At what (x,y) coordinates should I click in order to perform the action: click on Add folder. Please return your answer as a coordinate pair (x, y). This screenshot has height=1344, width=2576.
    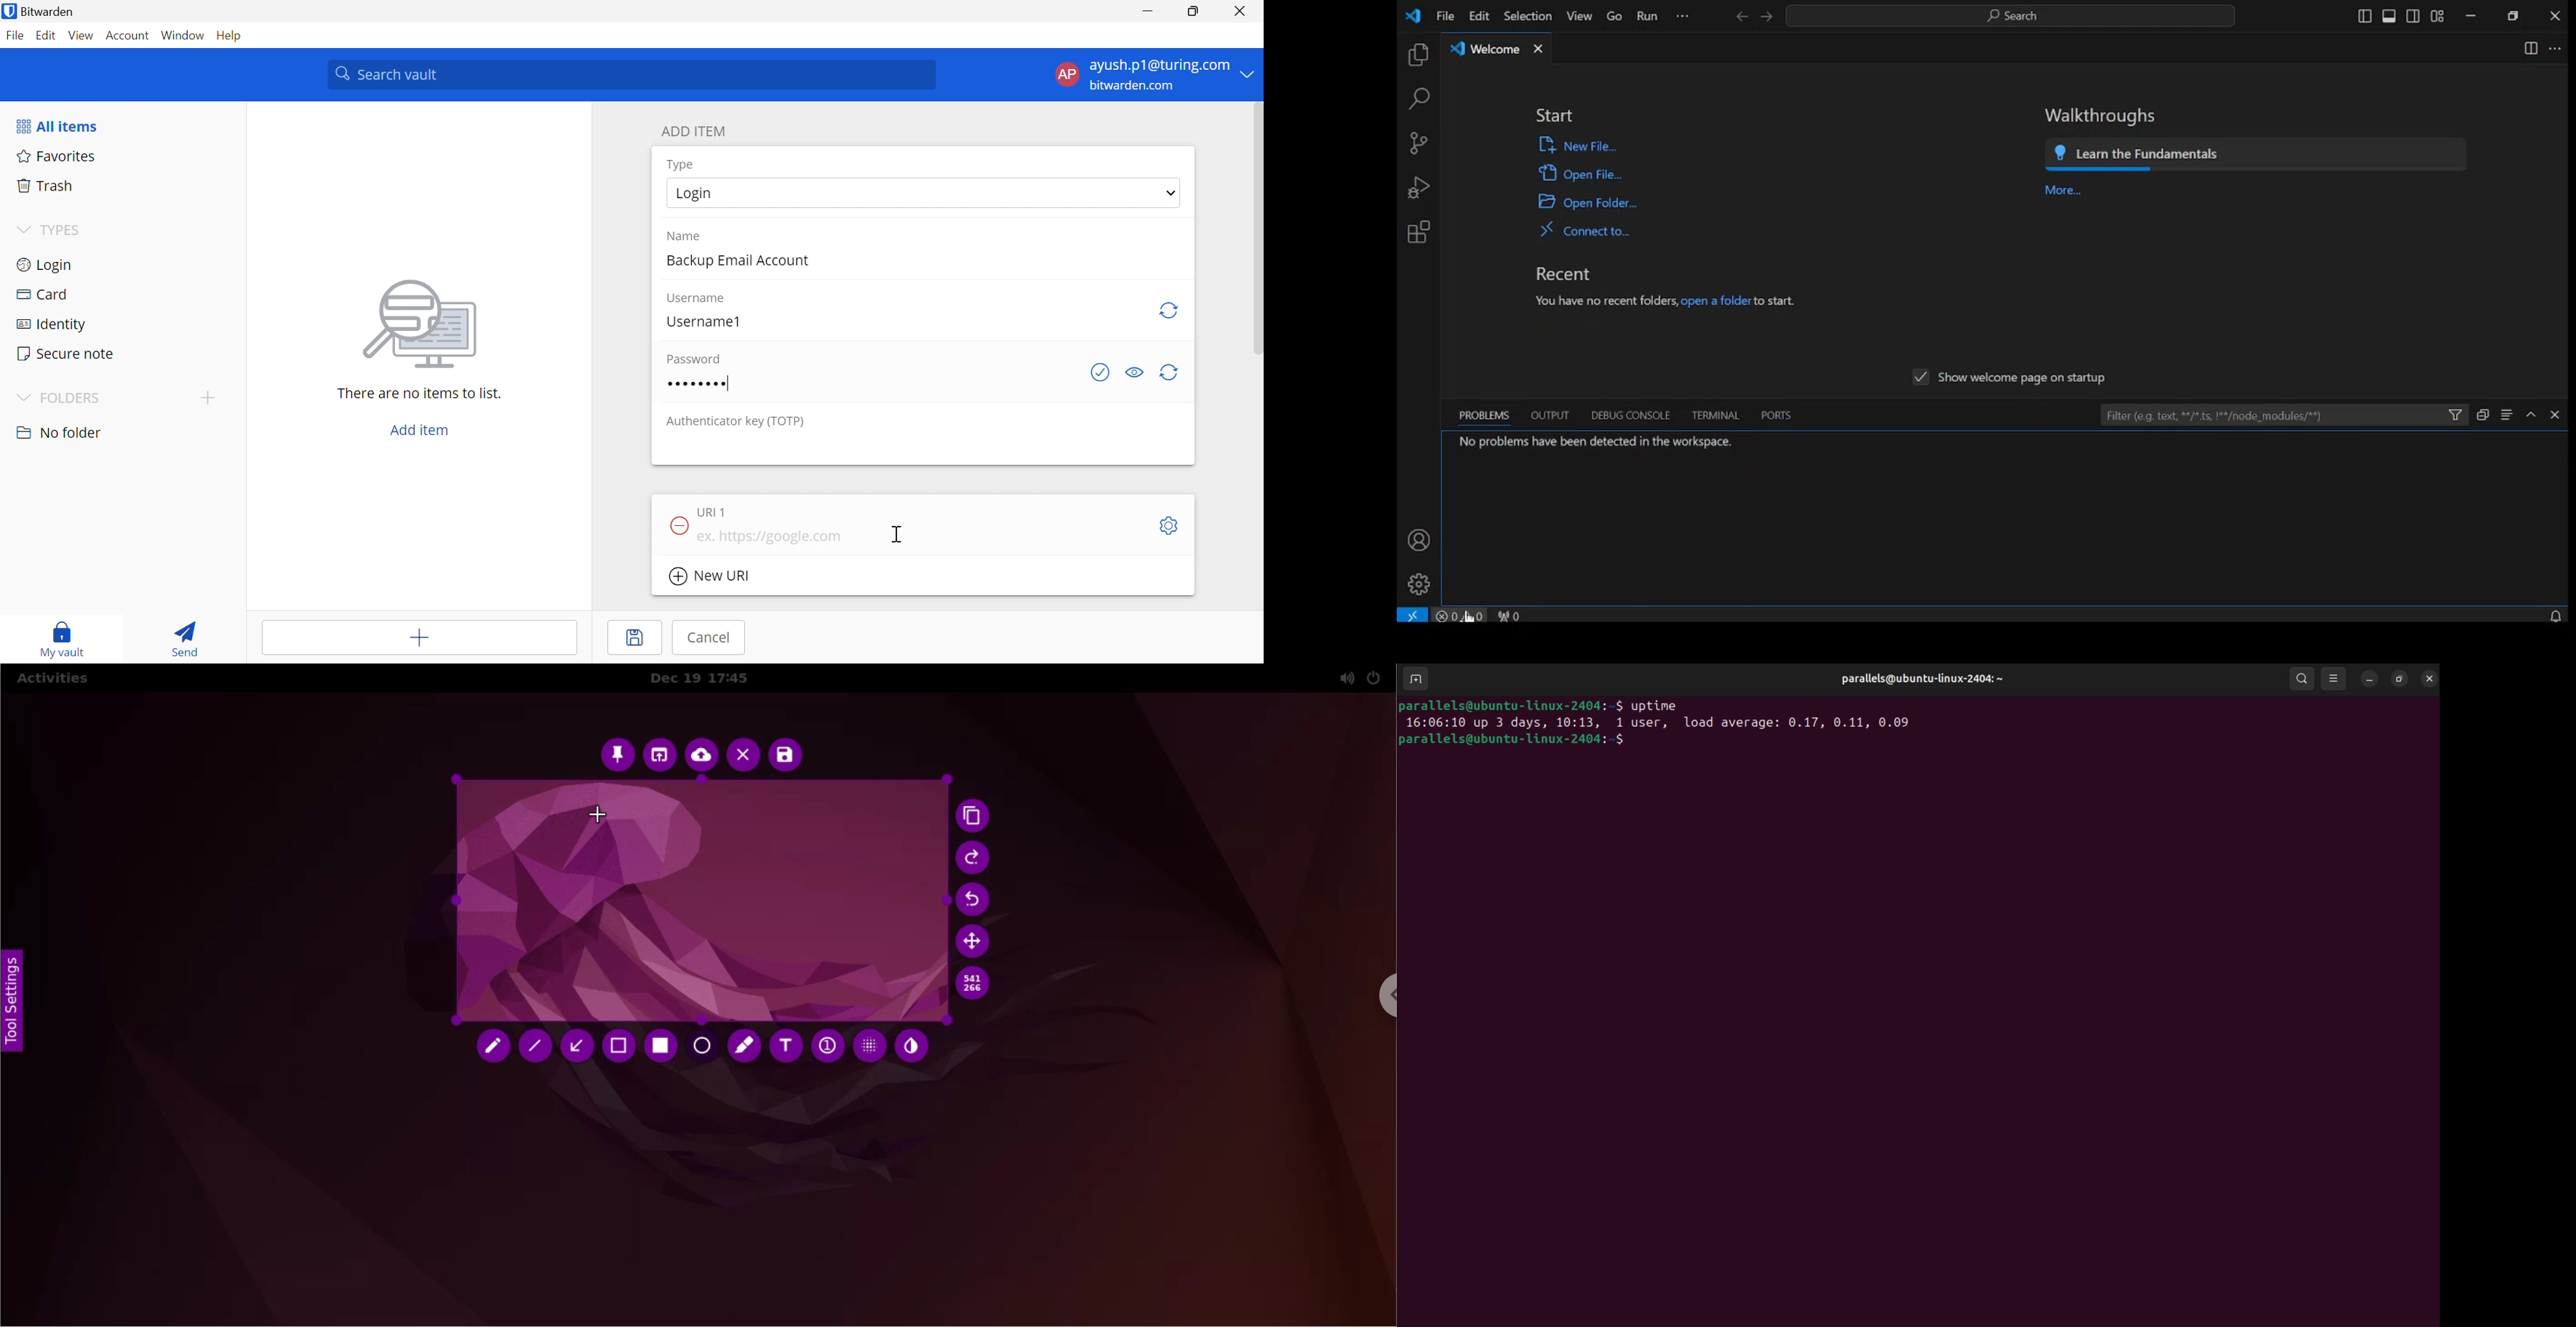
    Looking at the image, I should click on (208, 399).